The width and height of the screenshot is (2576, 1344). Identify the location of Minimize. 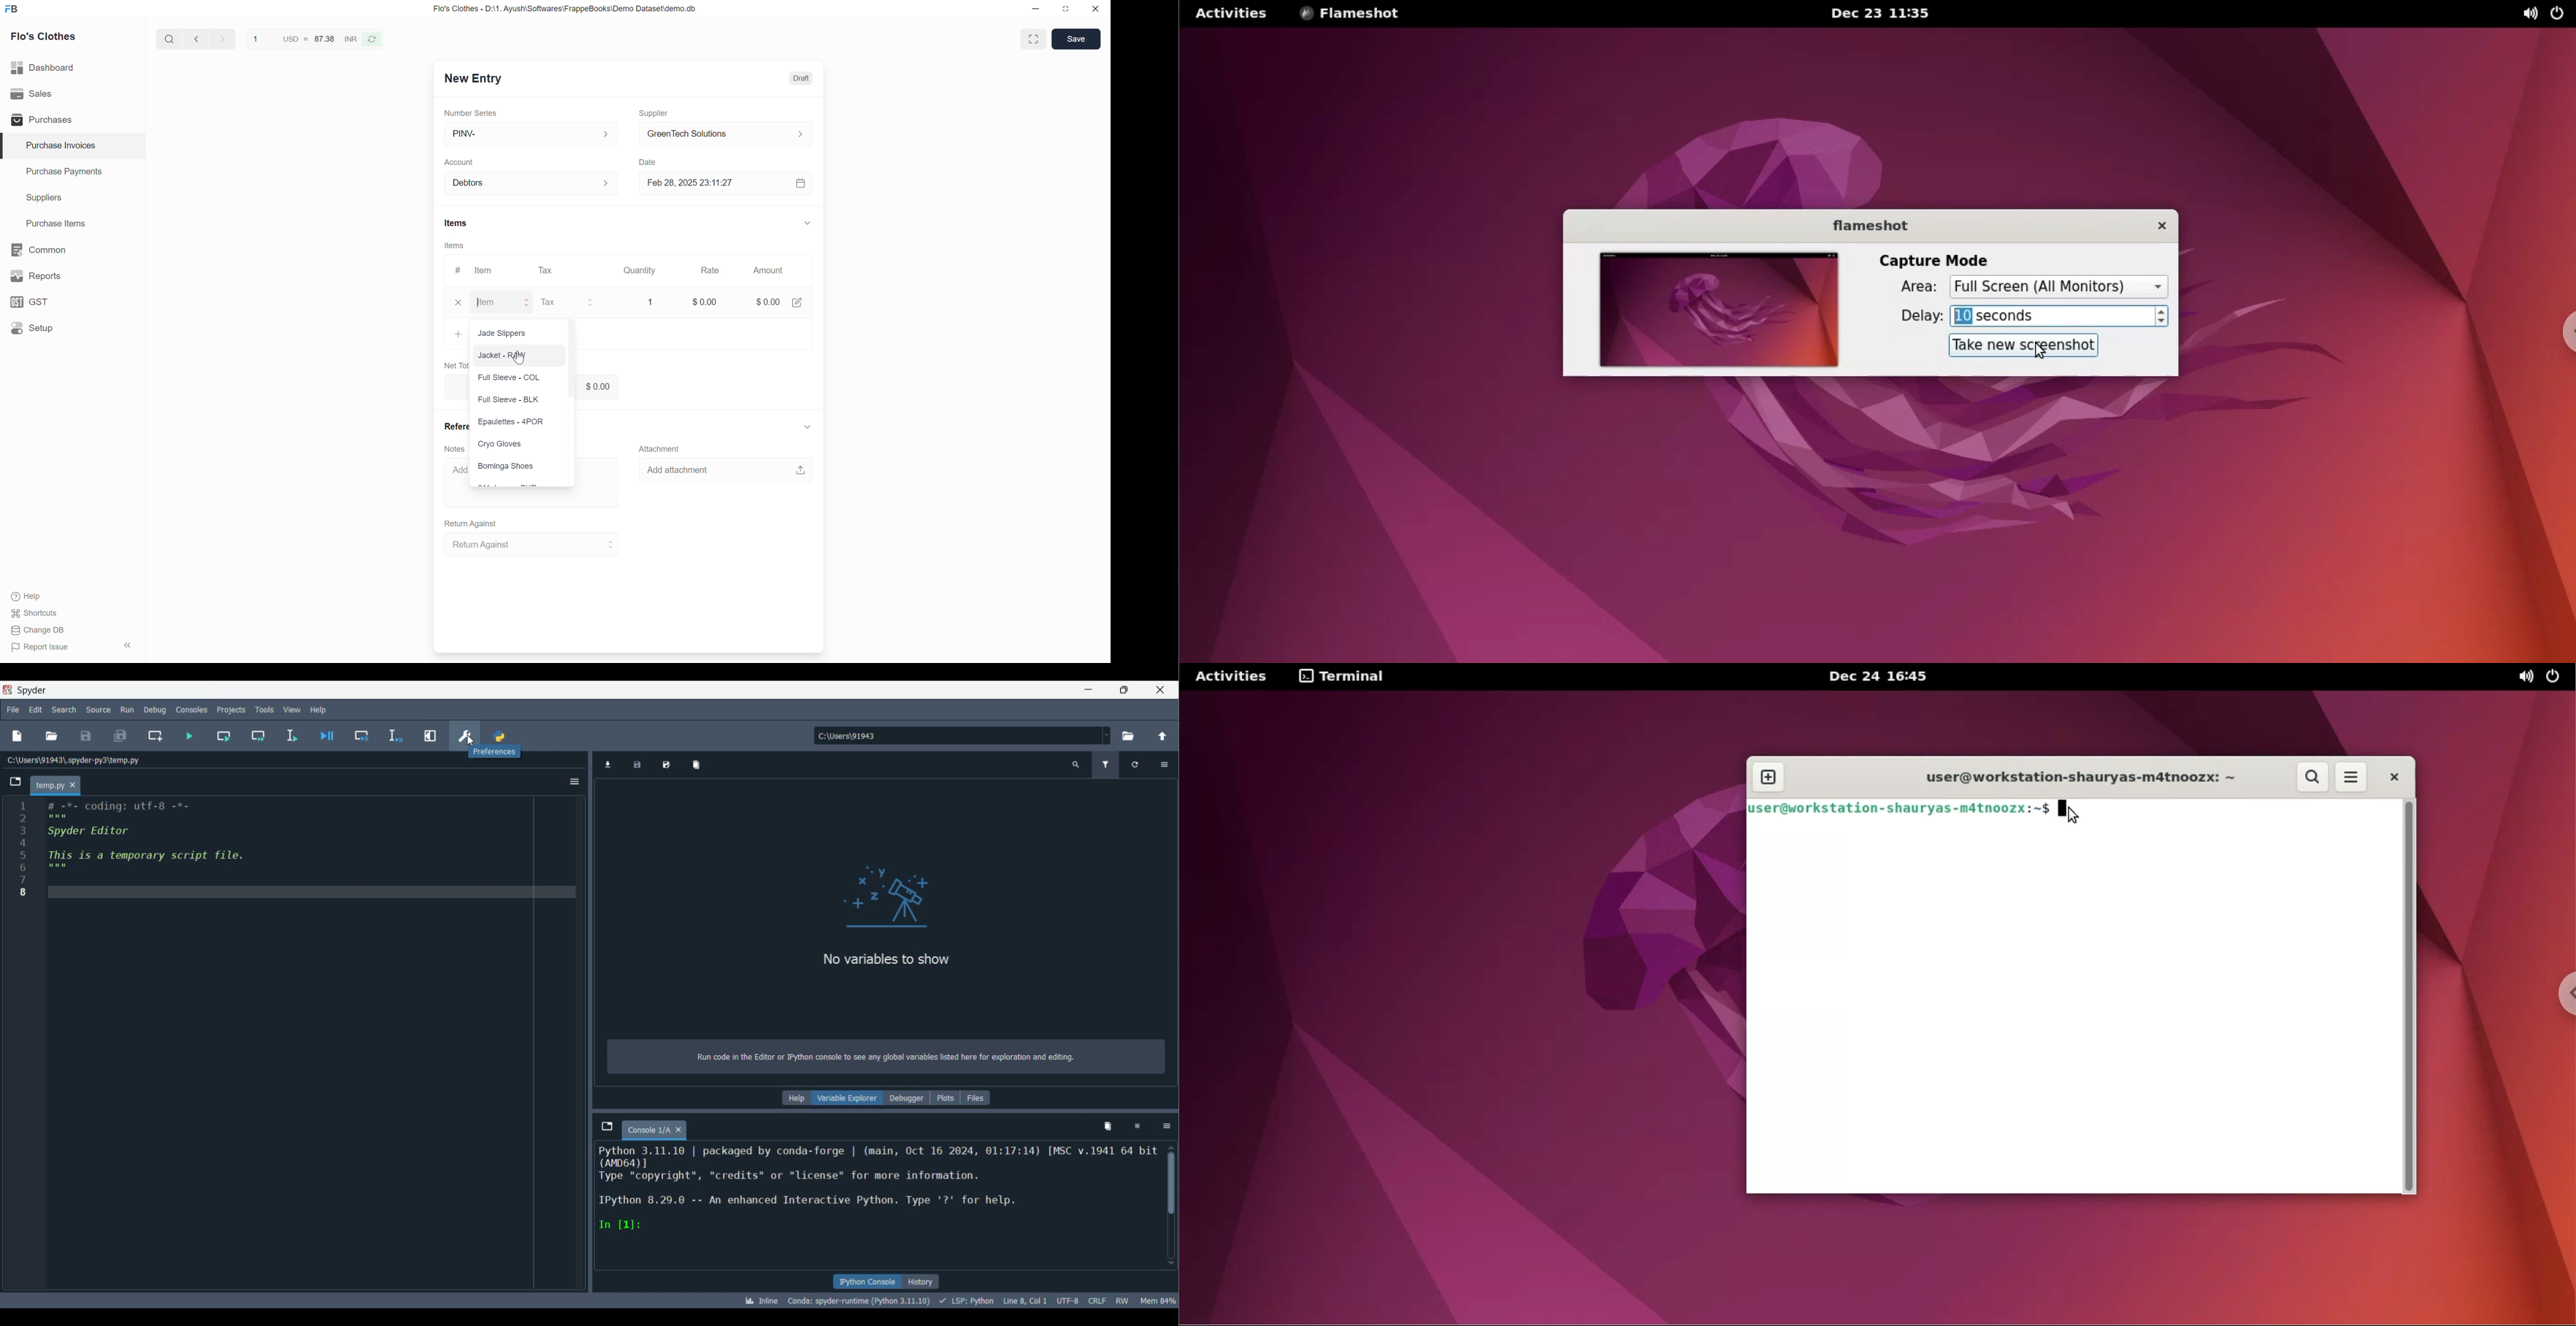
(1089, 689).